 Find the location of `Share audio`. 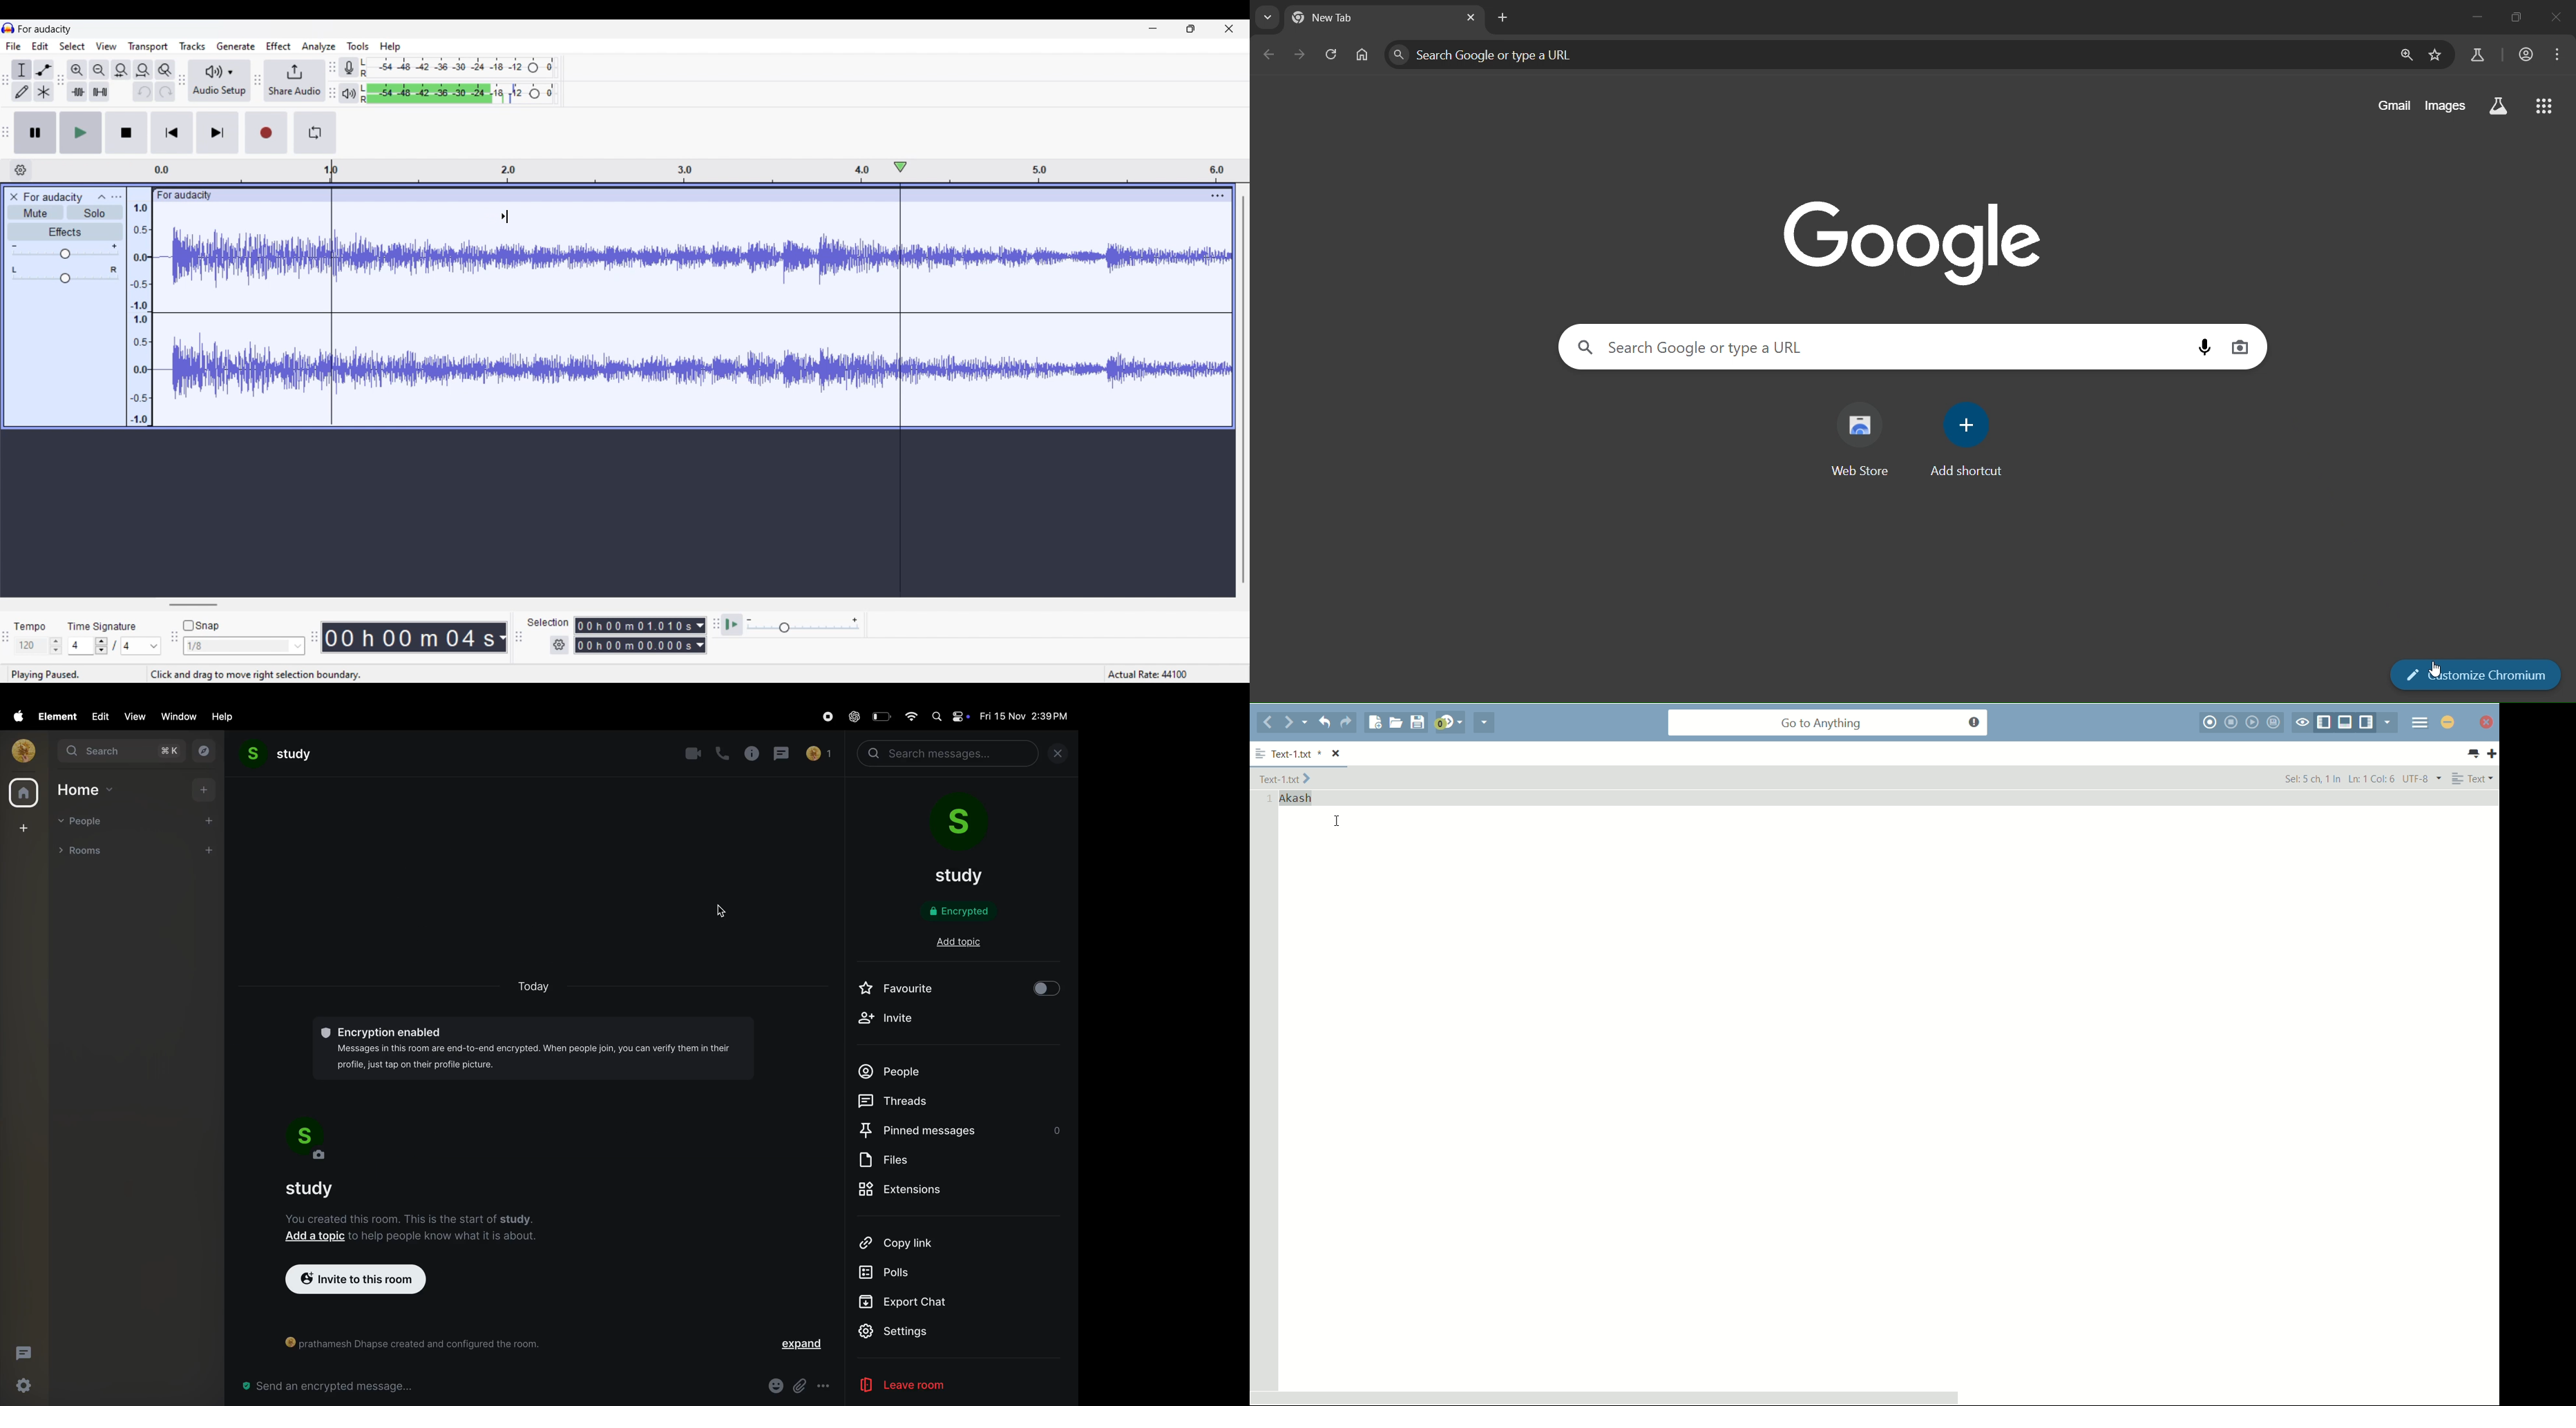

Share audio is located at coordinates (294, 81).